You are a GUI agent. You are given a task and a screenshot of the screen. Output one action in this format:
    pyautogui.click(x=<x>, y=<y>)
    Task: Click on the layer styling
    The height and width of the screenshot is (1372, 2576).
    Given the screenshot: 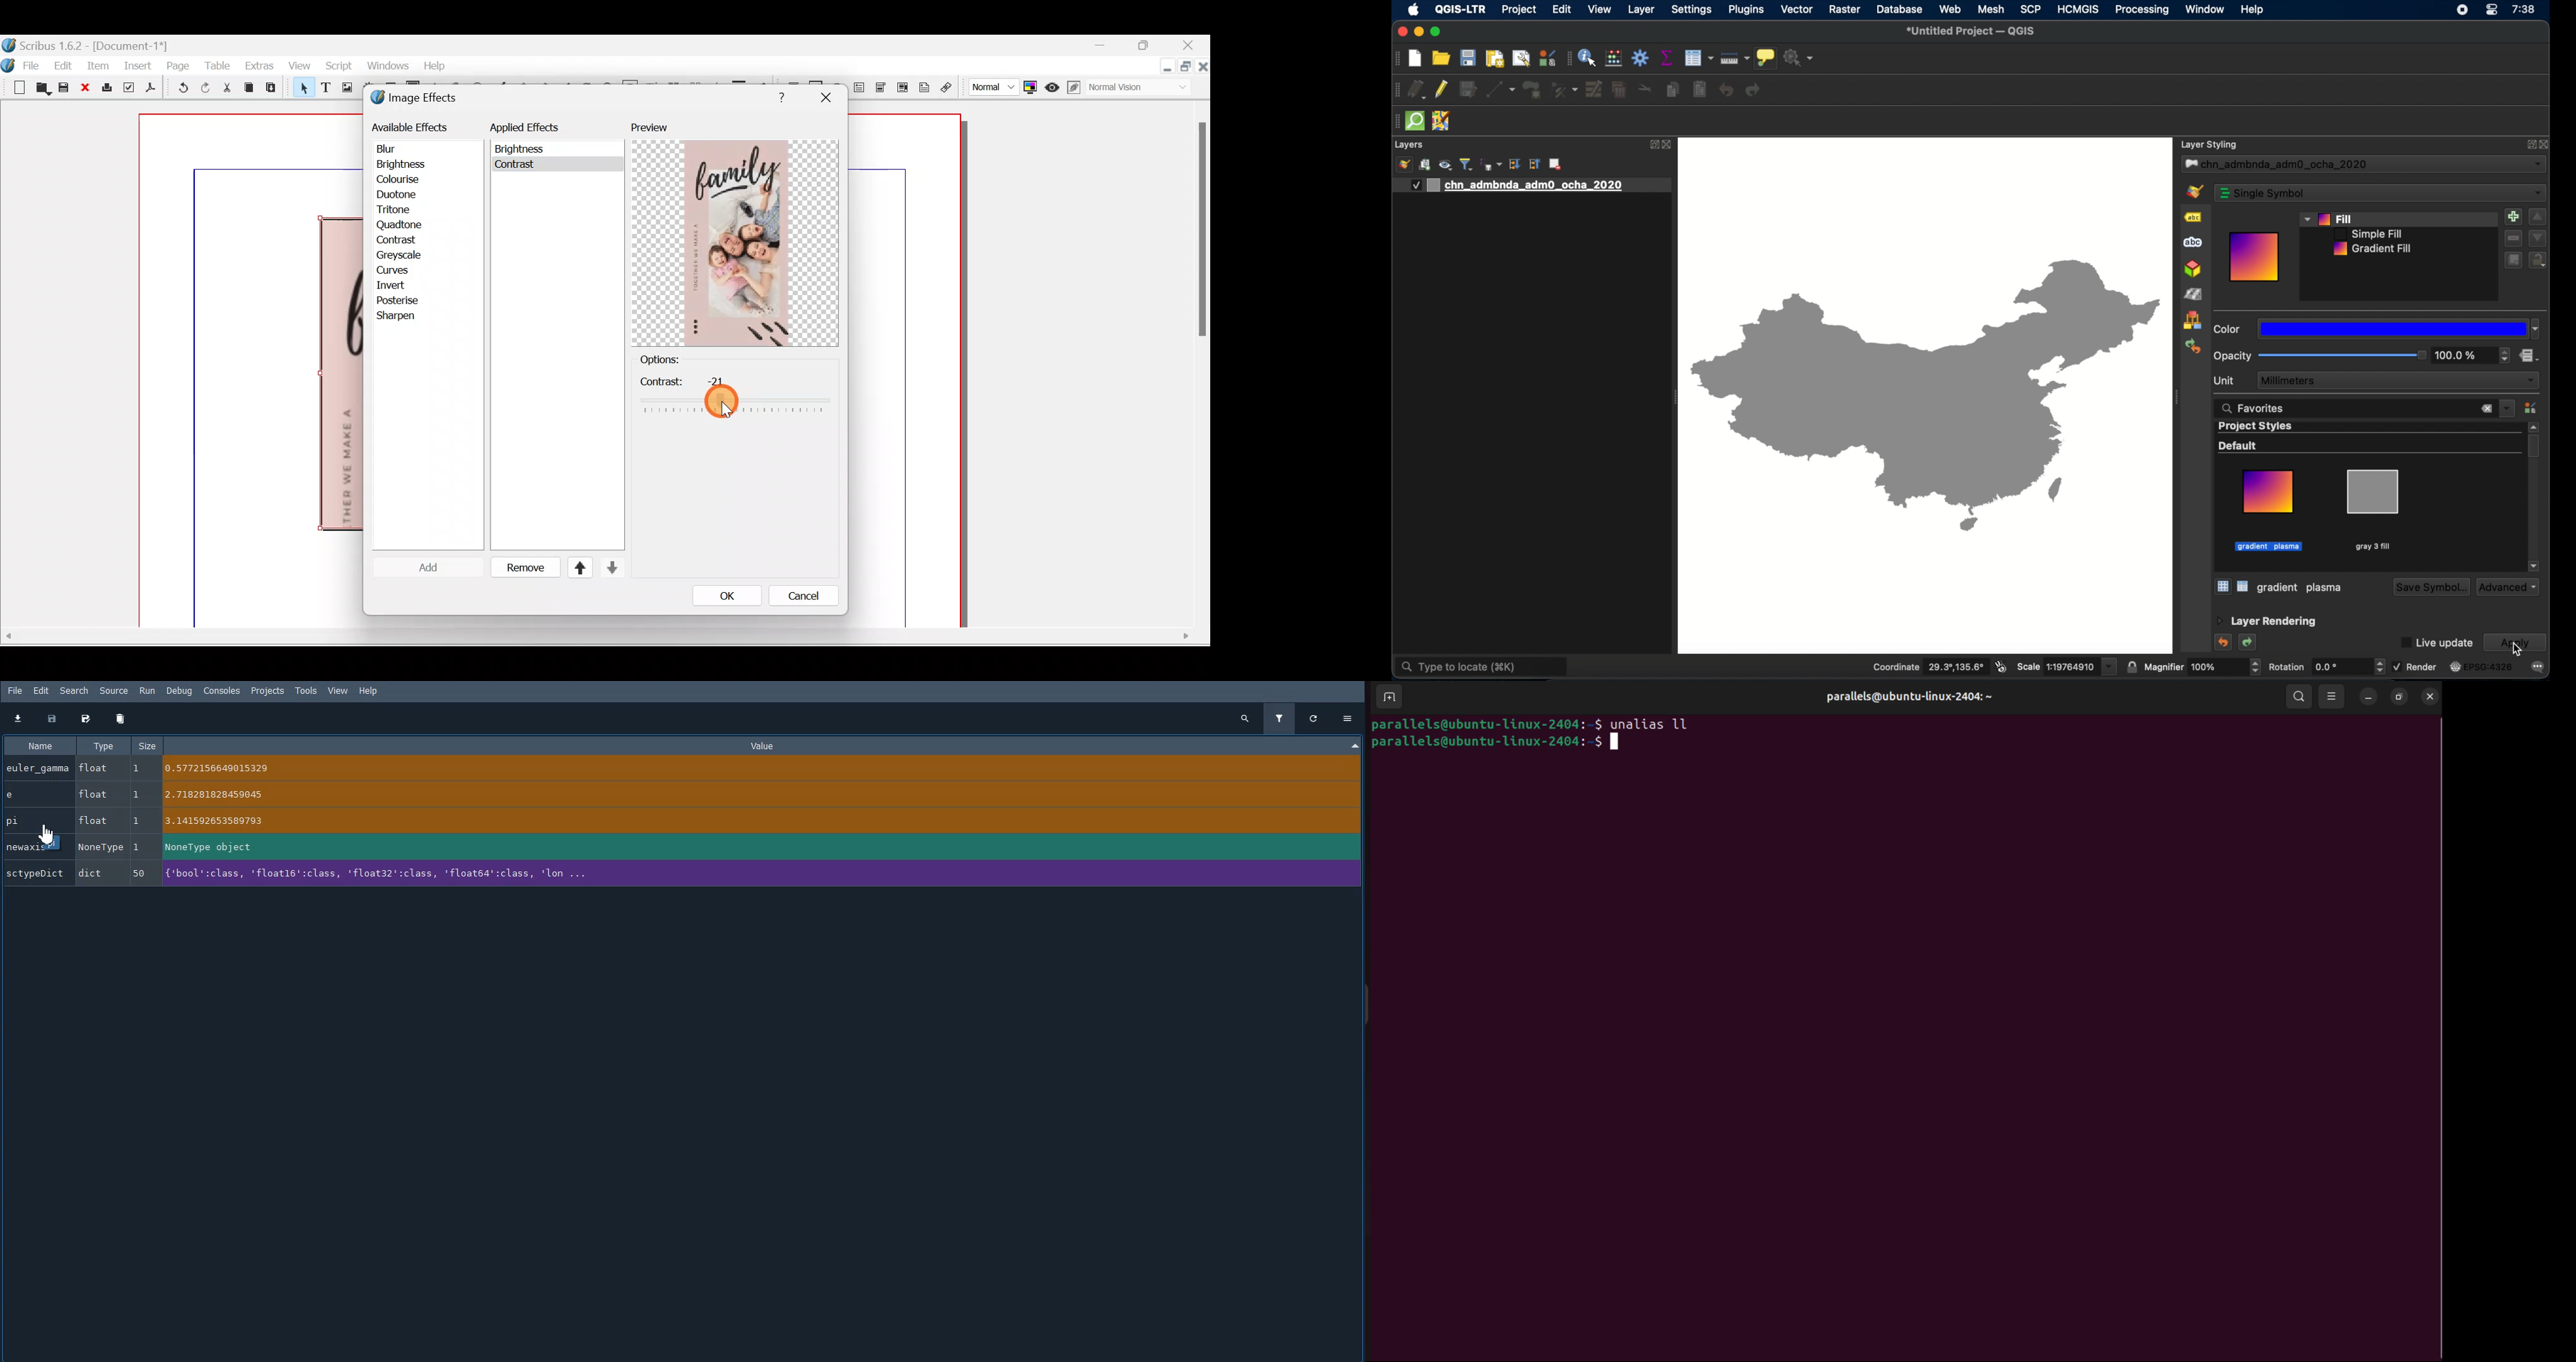 What is the action you would take?
    pyautogui.click(x=2210, y=145)
    